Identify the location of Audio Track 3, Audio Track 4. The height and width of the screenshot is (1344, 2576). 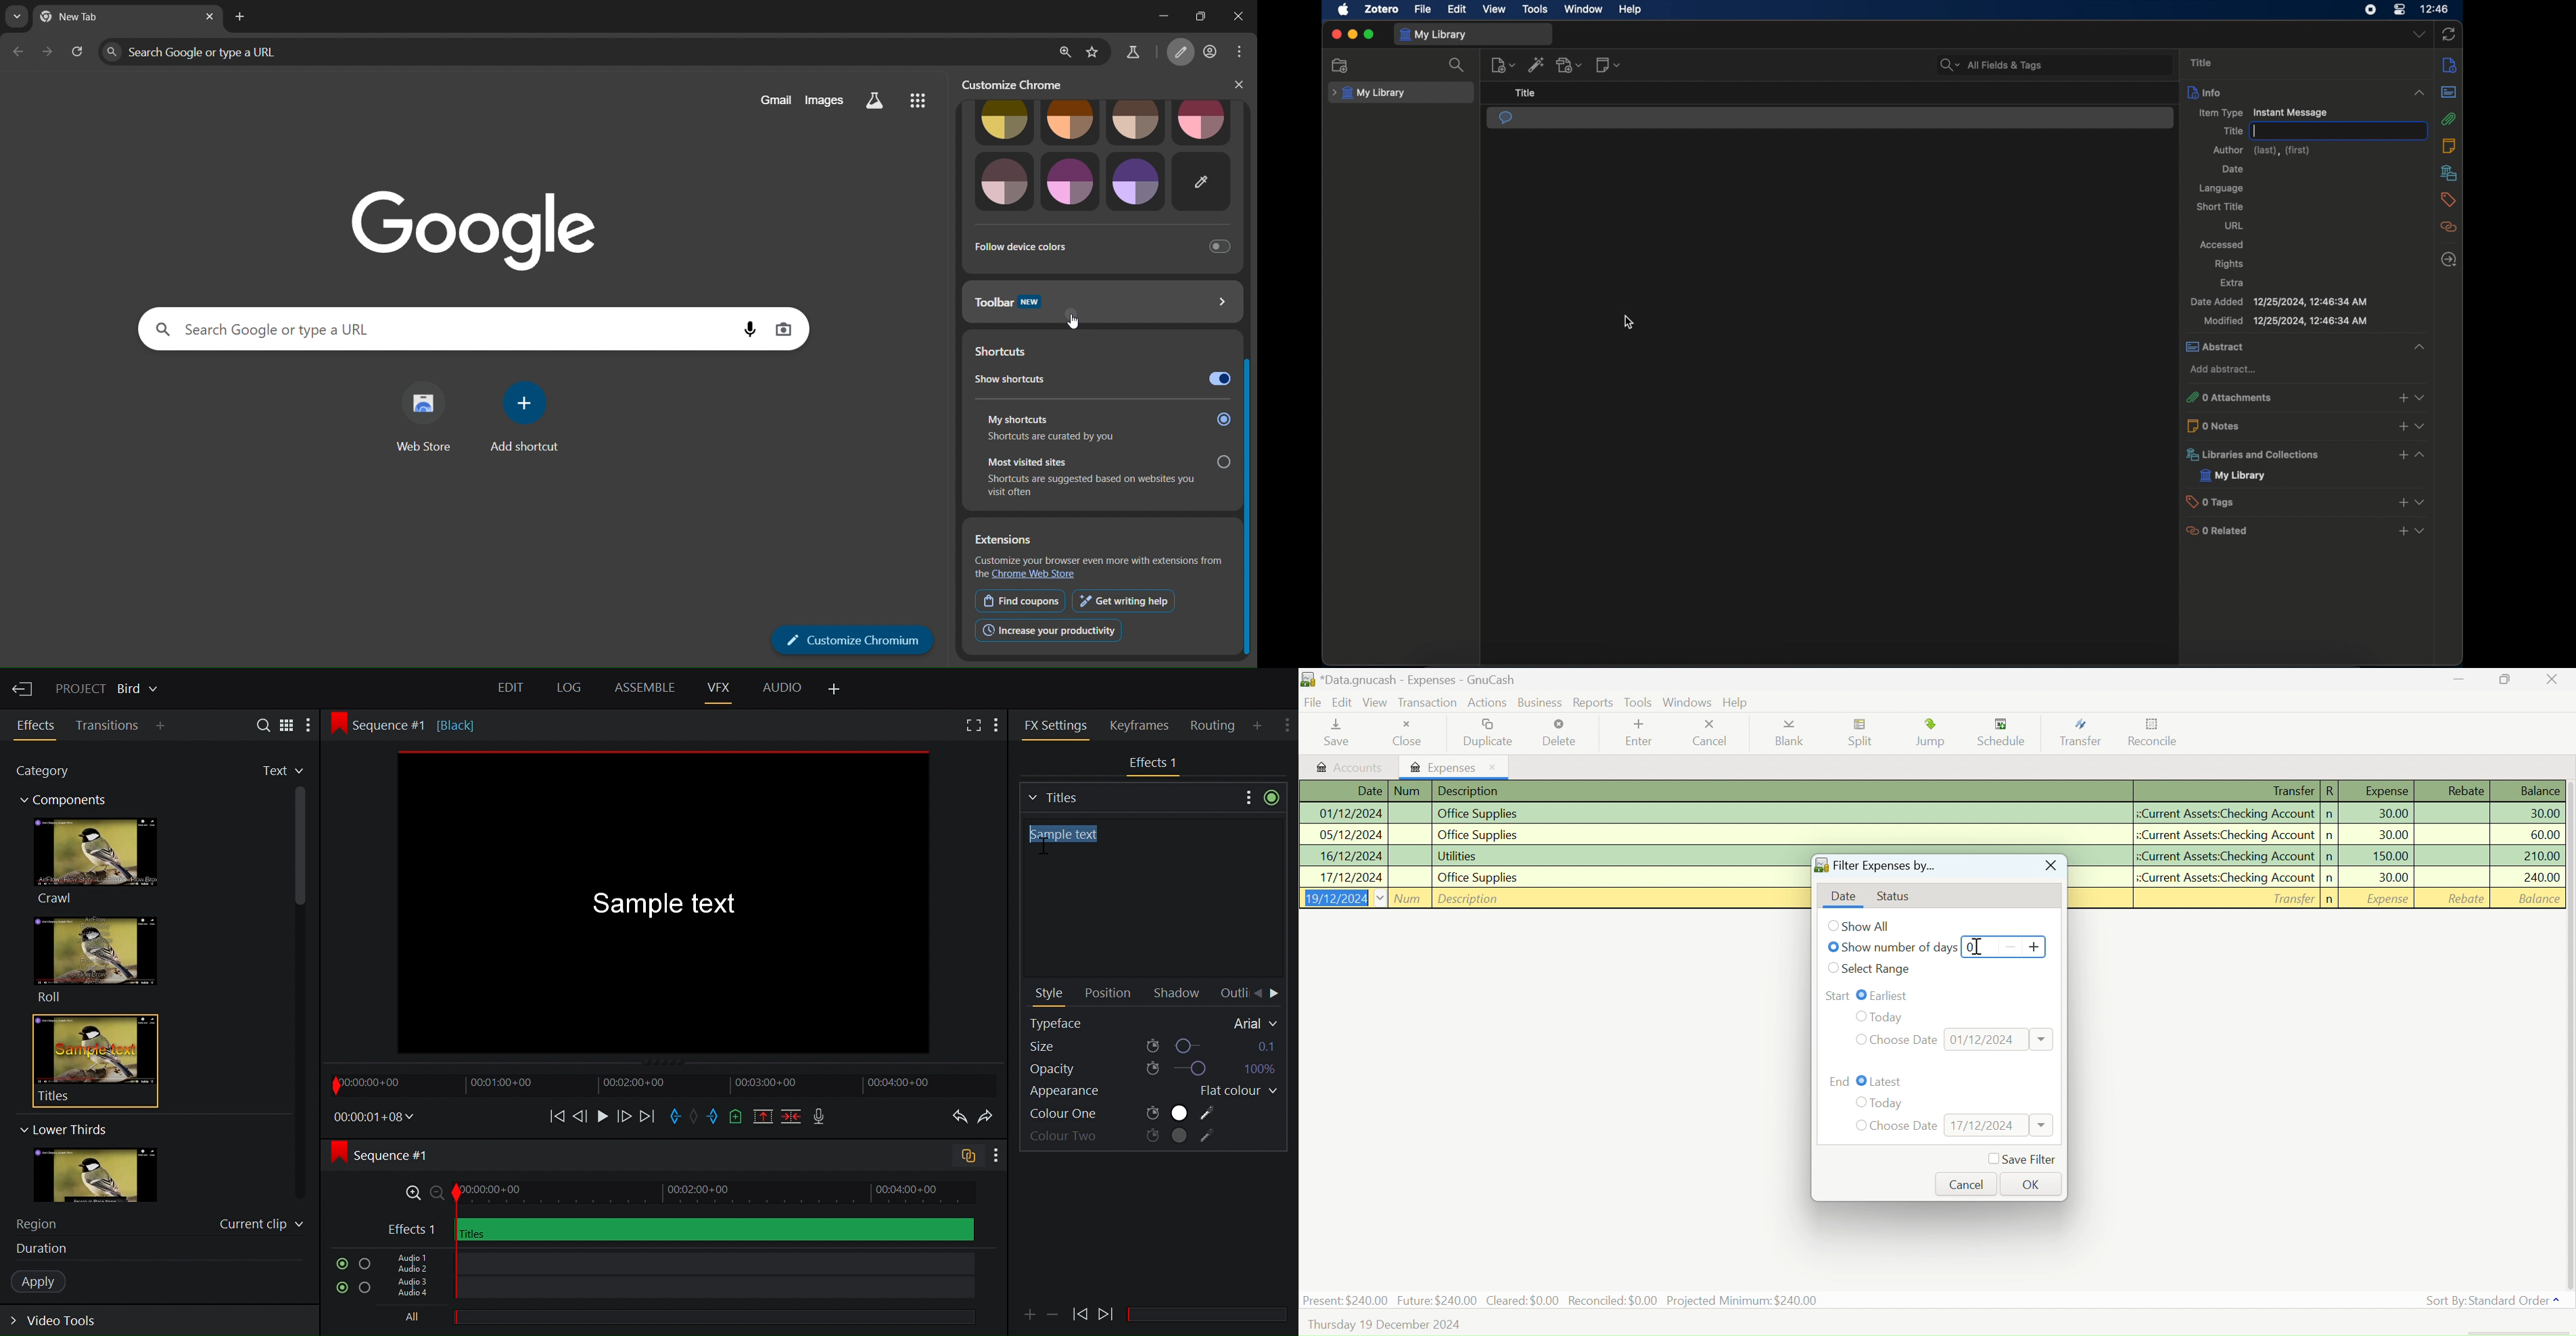
(678, 1291).